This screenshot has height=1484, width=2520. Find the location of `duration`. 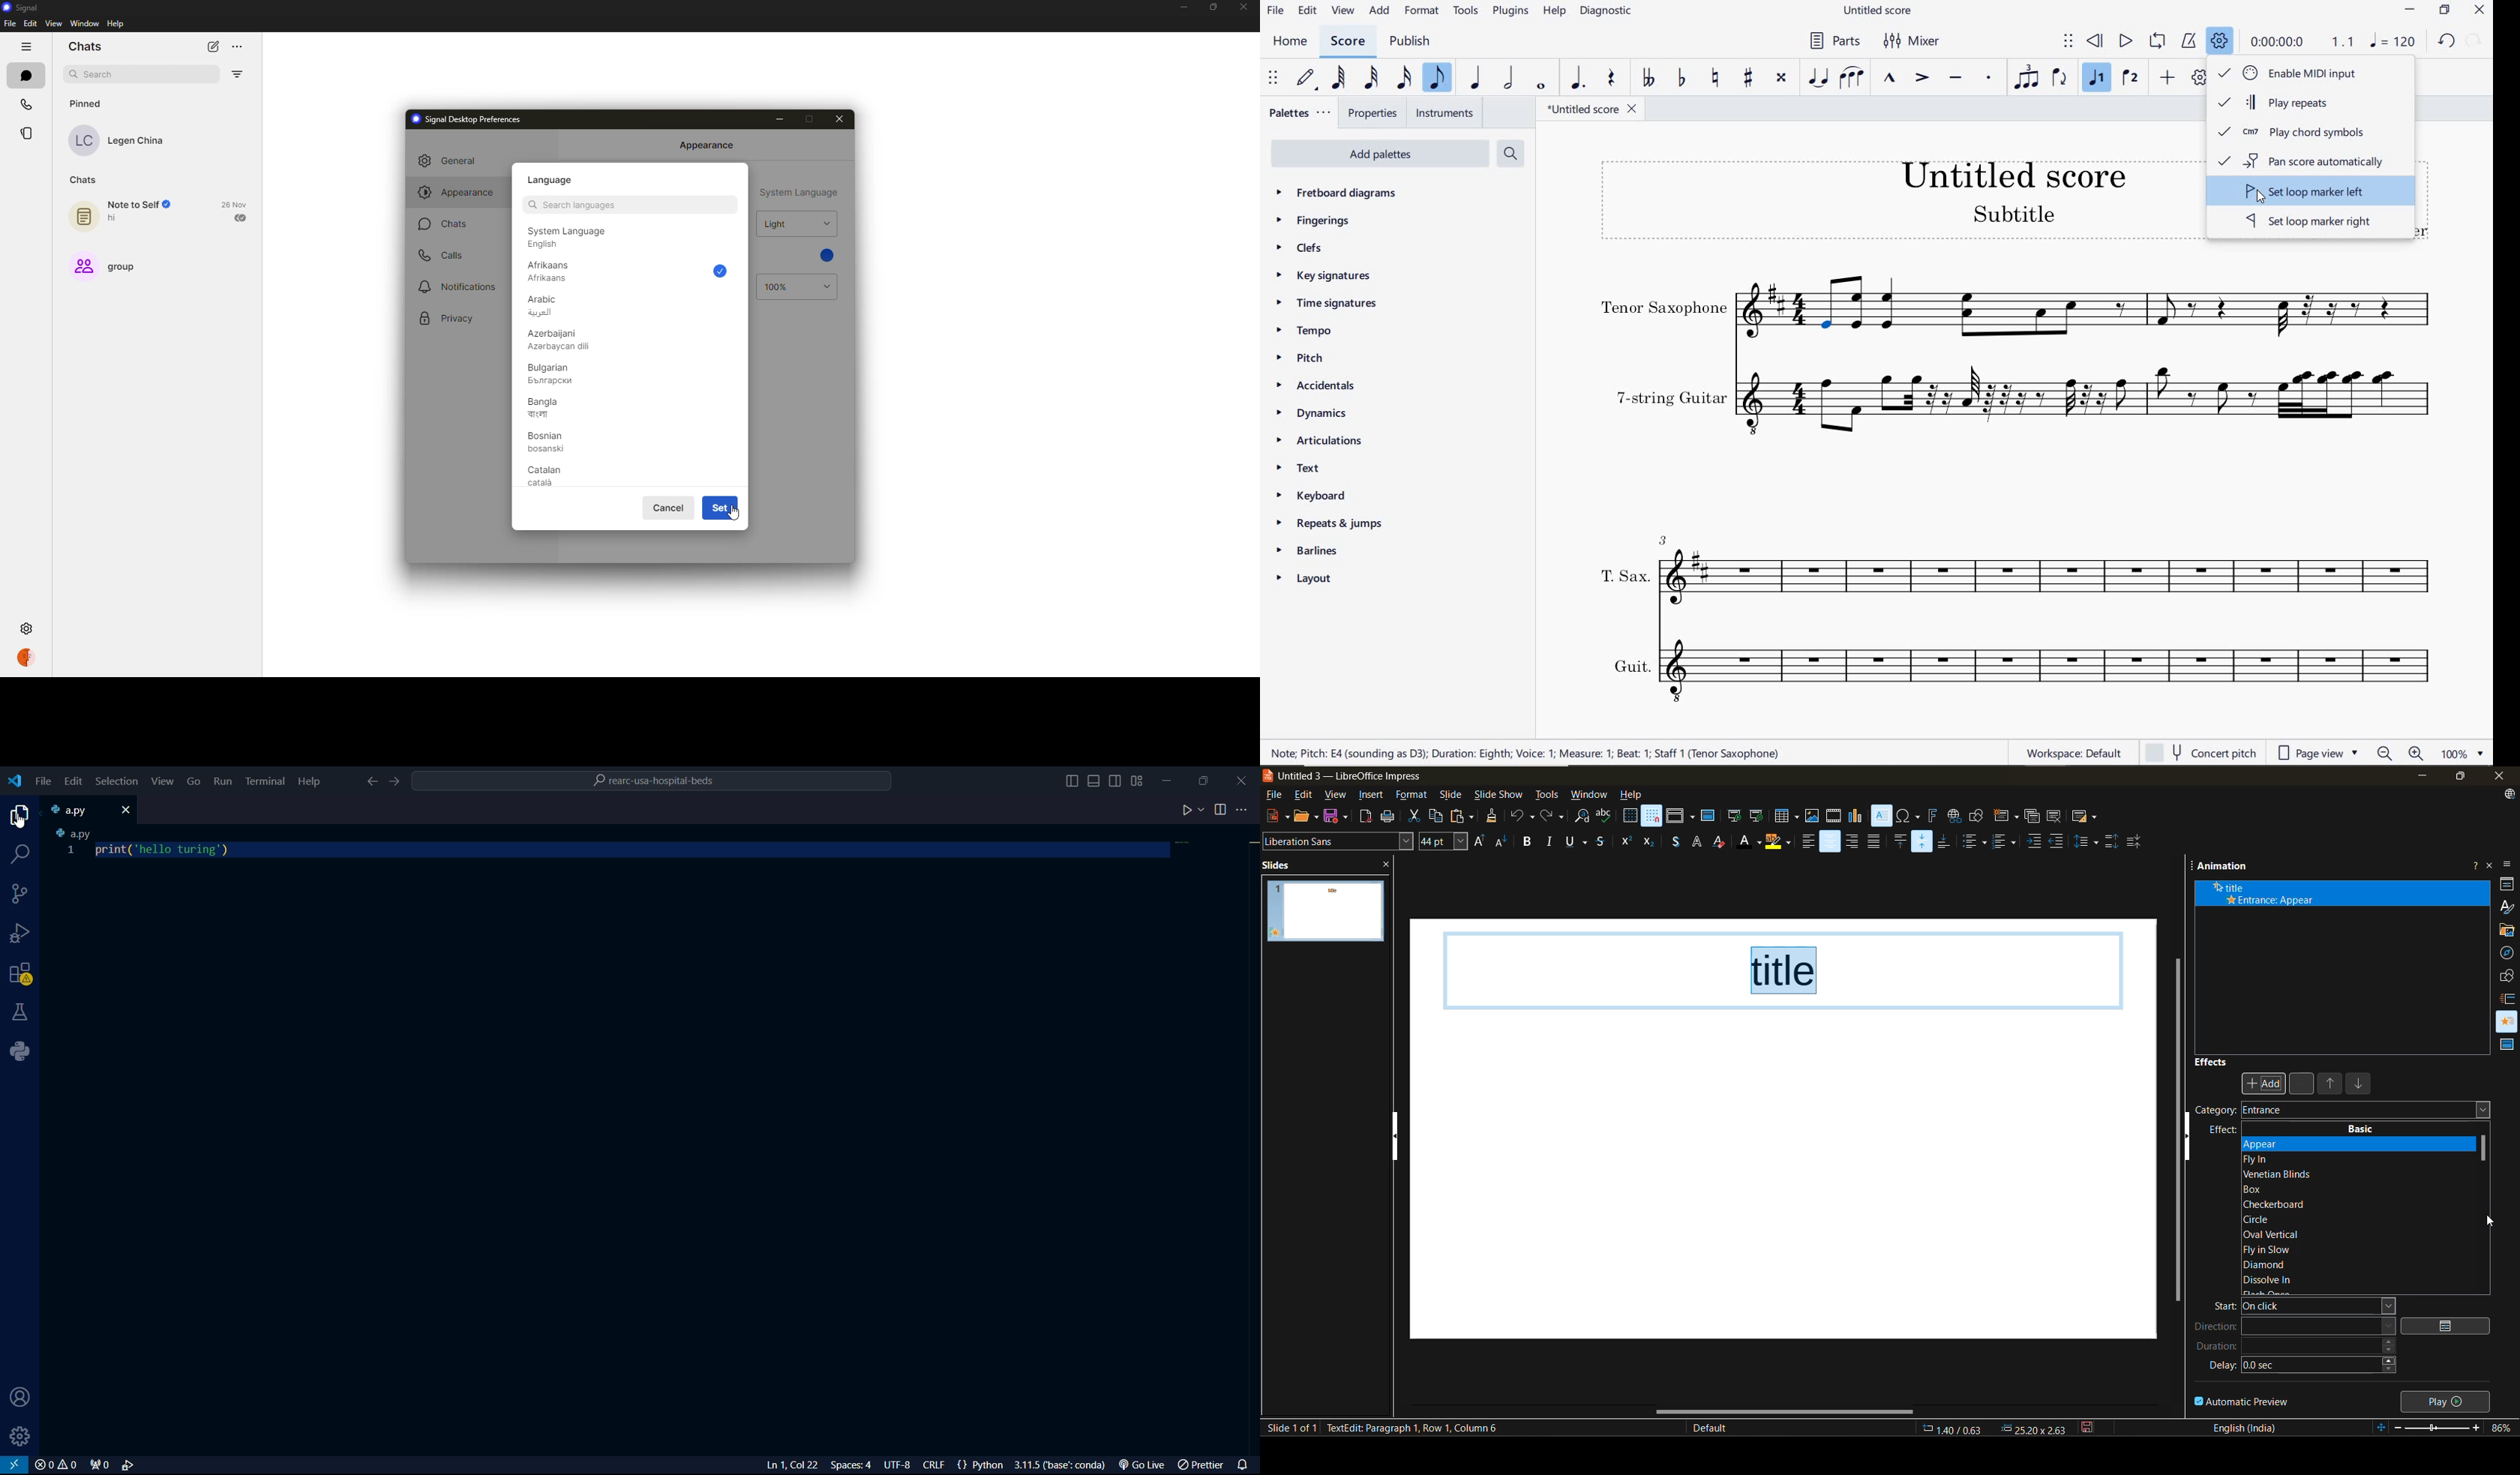

duration is located at coordinates (2296, 1350).